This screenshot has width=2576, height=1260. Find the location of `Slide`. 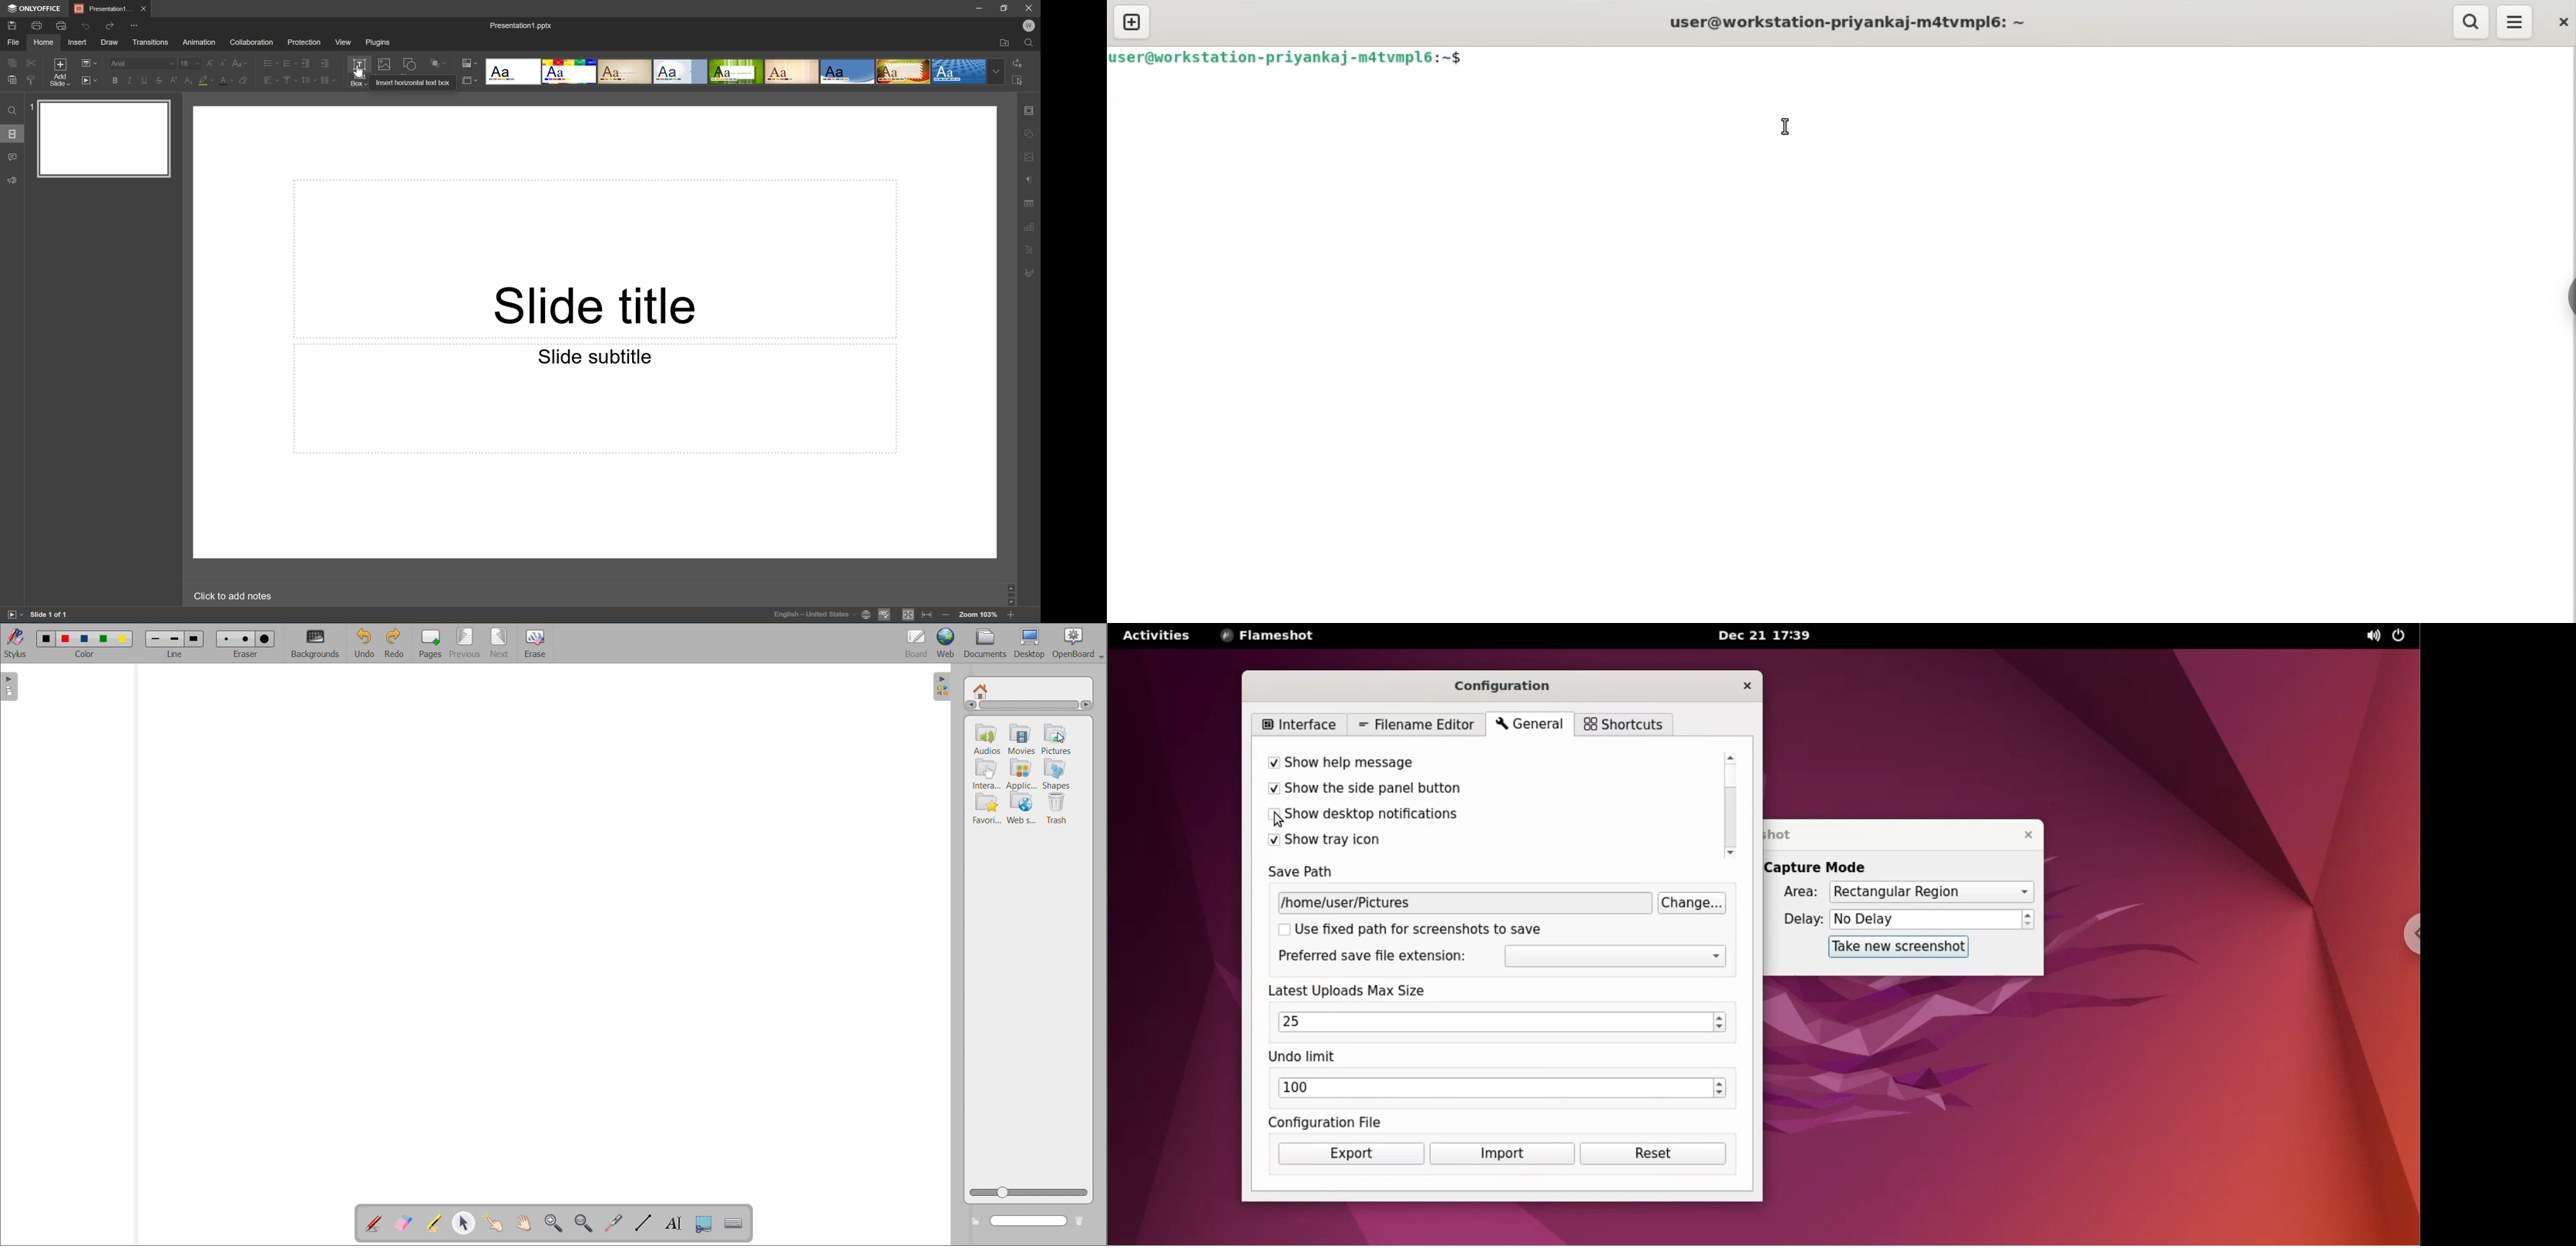

Slide is located at coordinates (105, 139).